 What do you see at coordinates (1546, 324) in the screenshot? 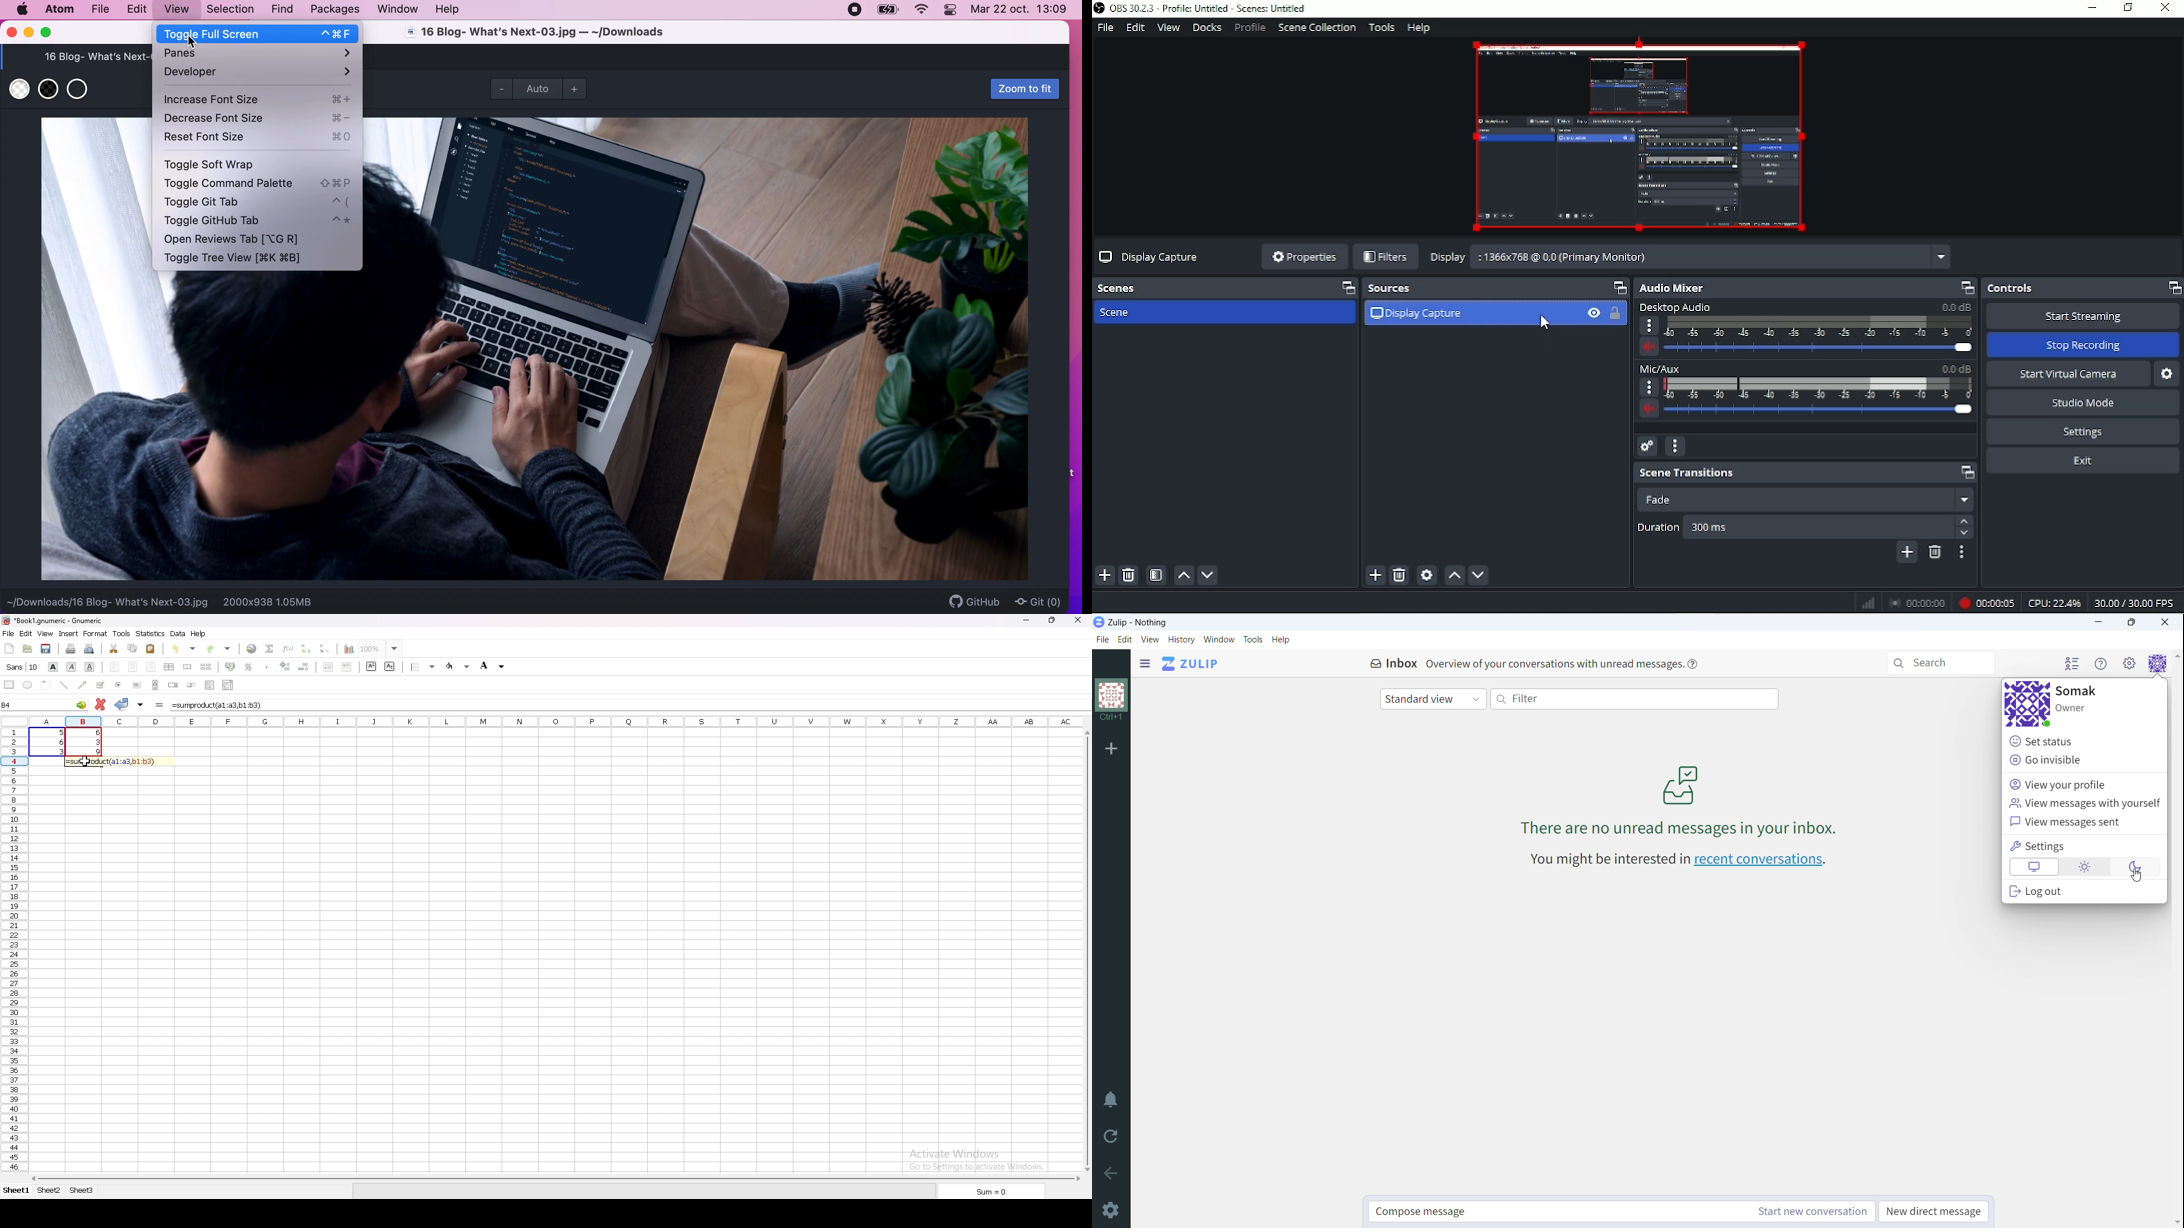
I see `Pointer` at bounding box center [1546, 324].